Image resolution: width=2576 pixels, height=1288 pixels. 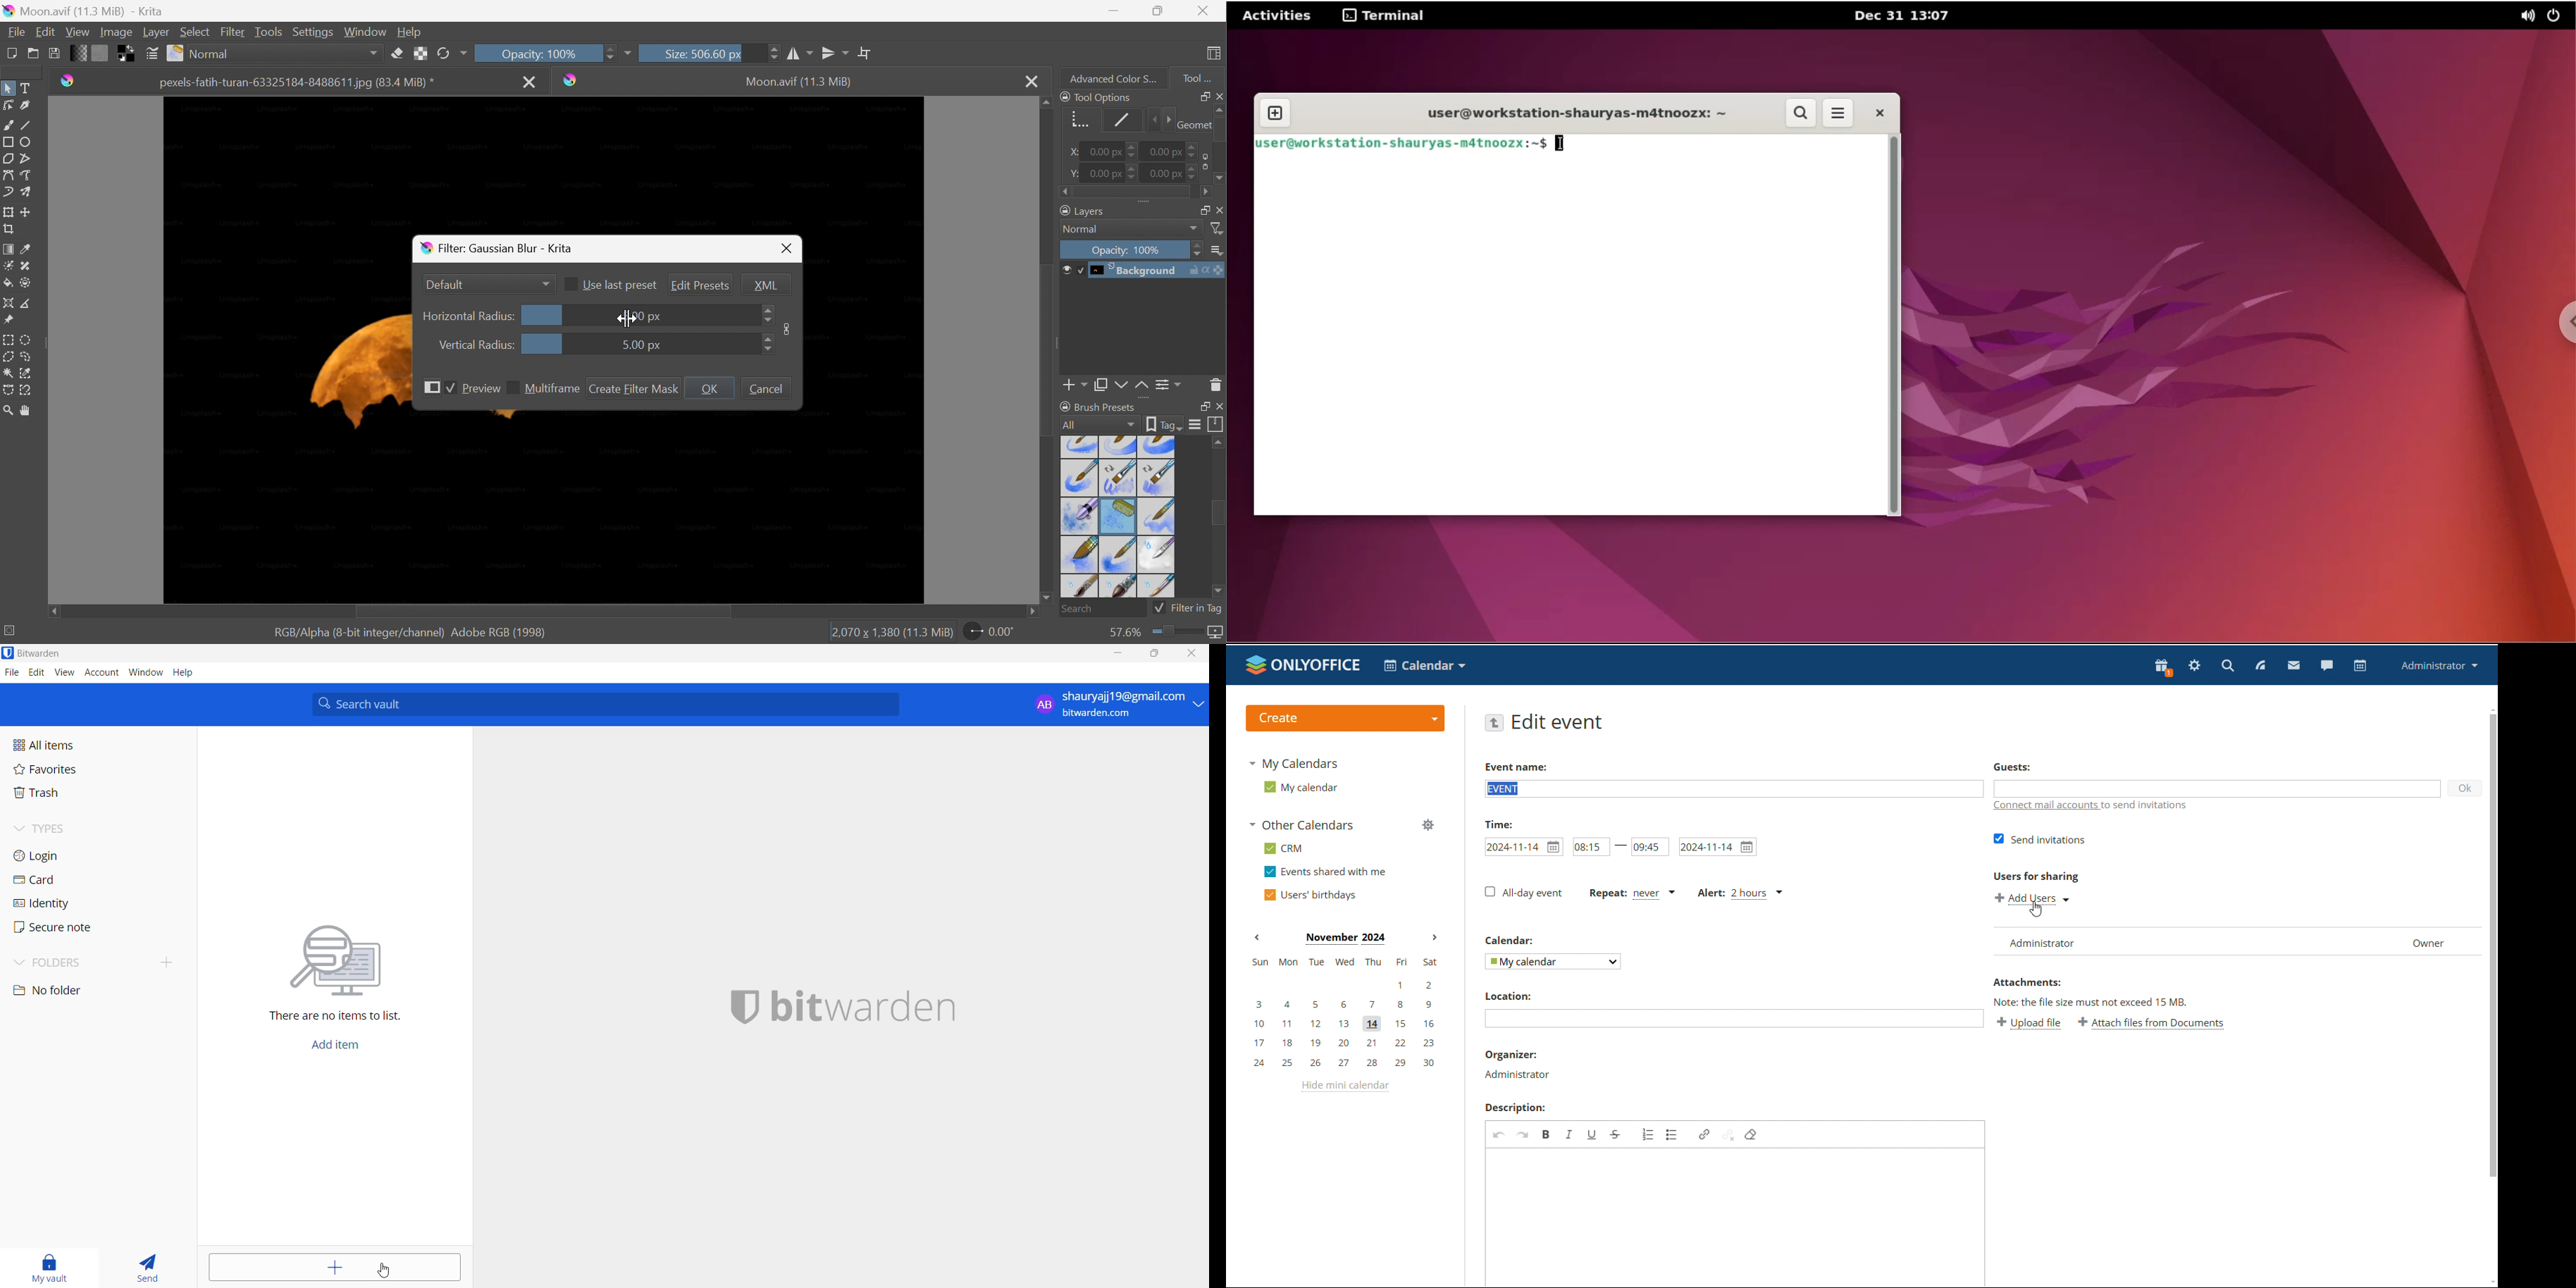 What do you see at coordinates (343, 1044) in the screenshot?
I see `add item` at bounding box center [343, 1044].